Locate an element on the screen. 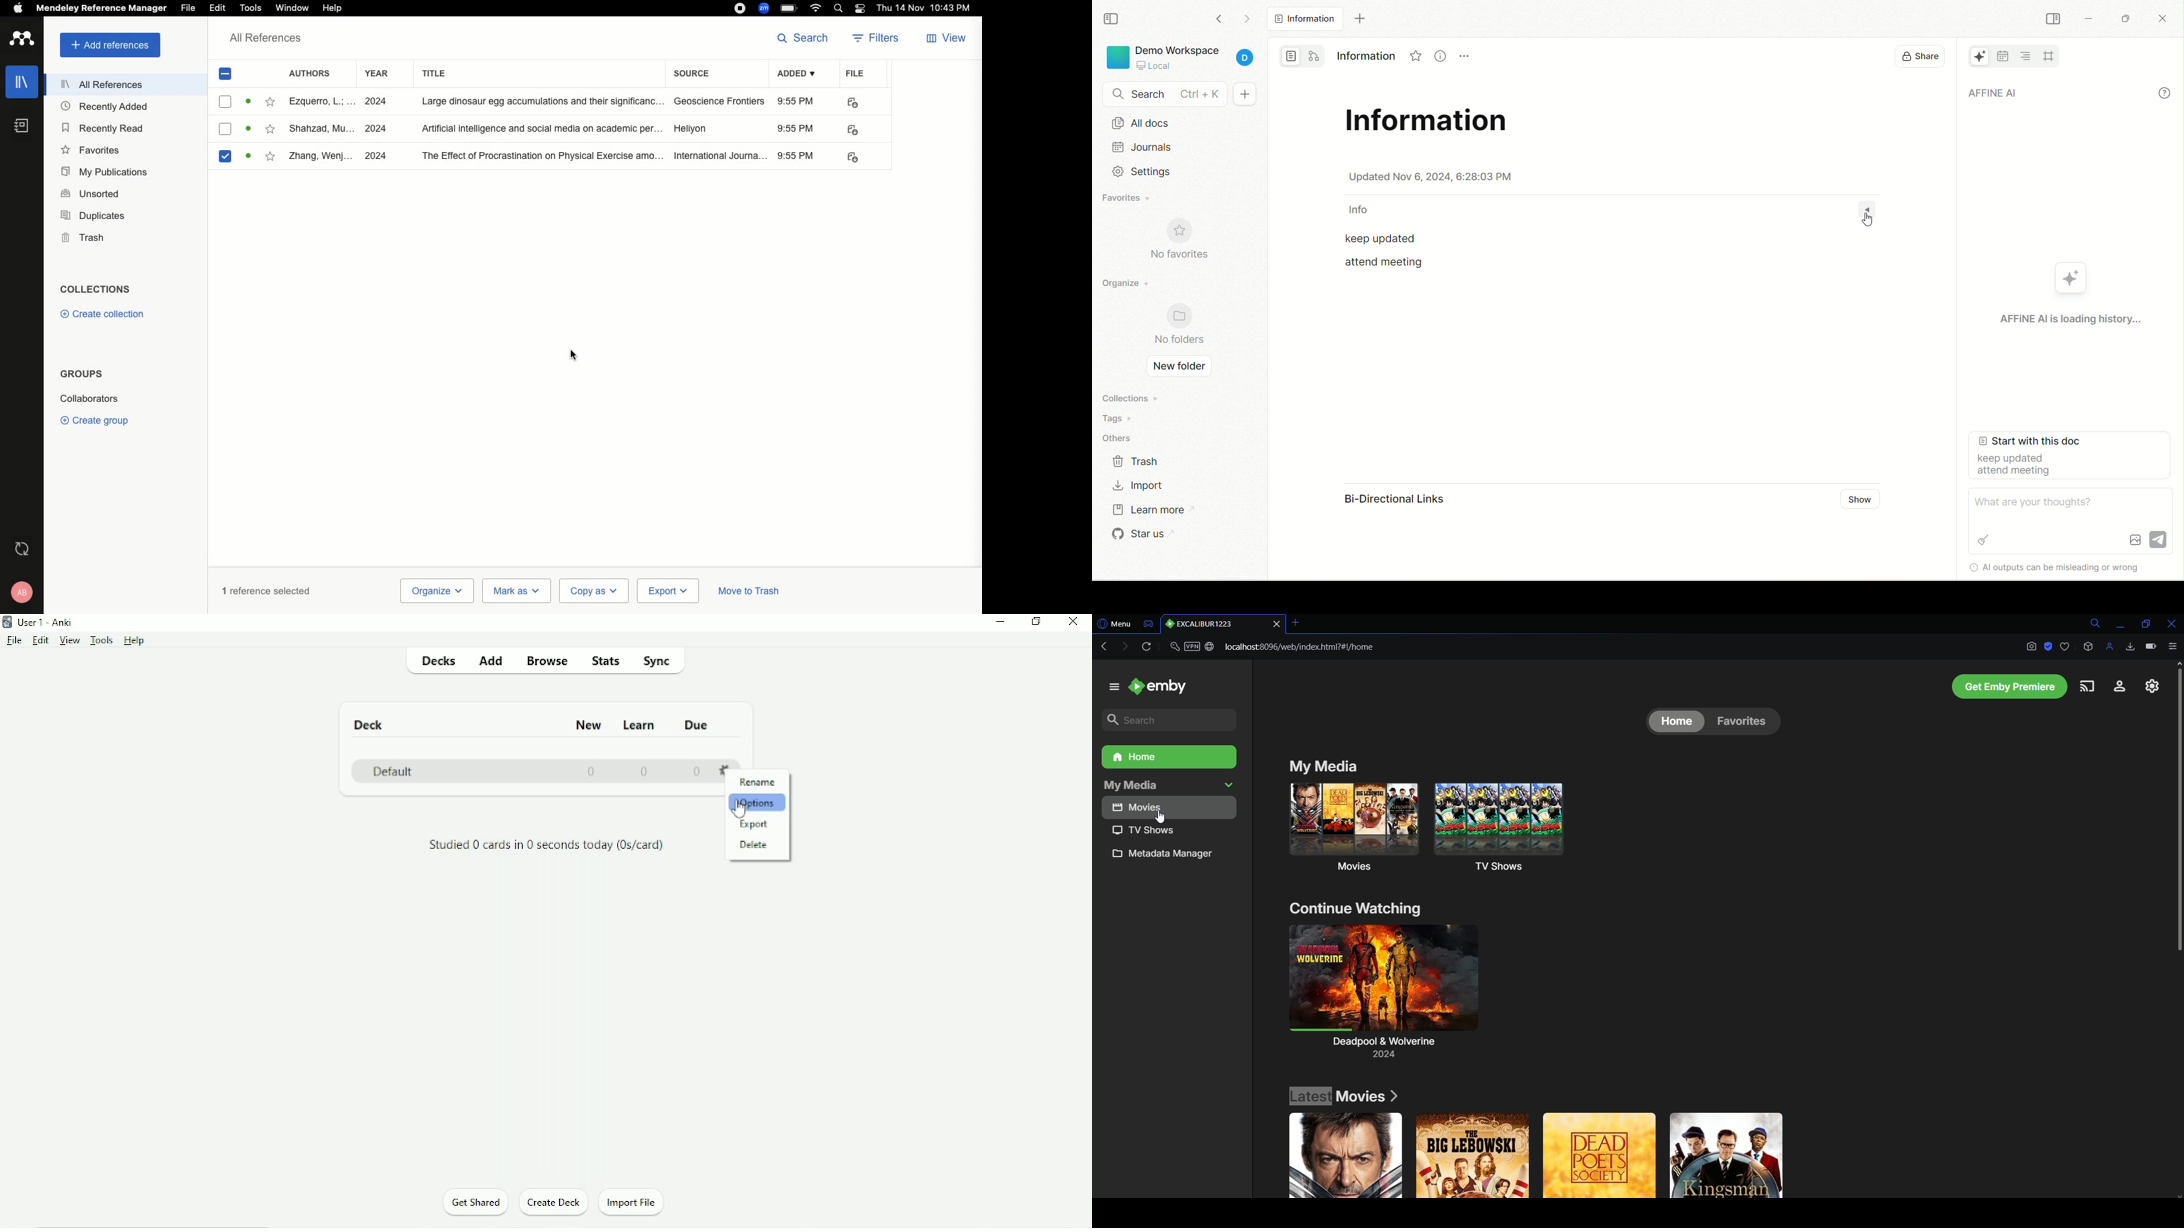 Image resolution: width=2184 pixels, height=1232 pixels. Options is located at coordinates (756, 803).